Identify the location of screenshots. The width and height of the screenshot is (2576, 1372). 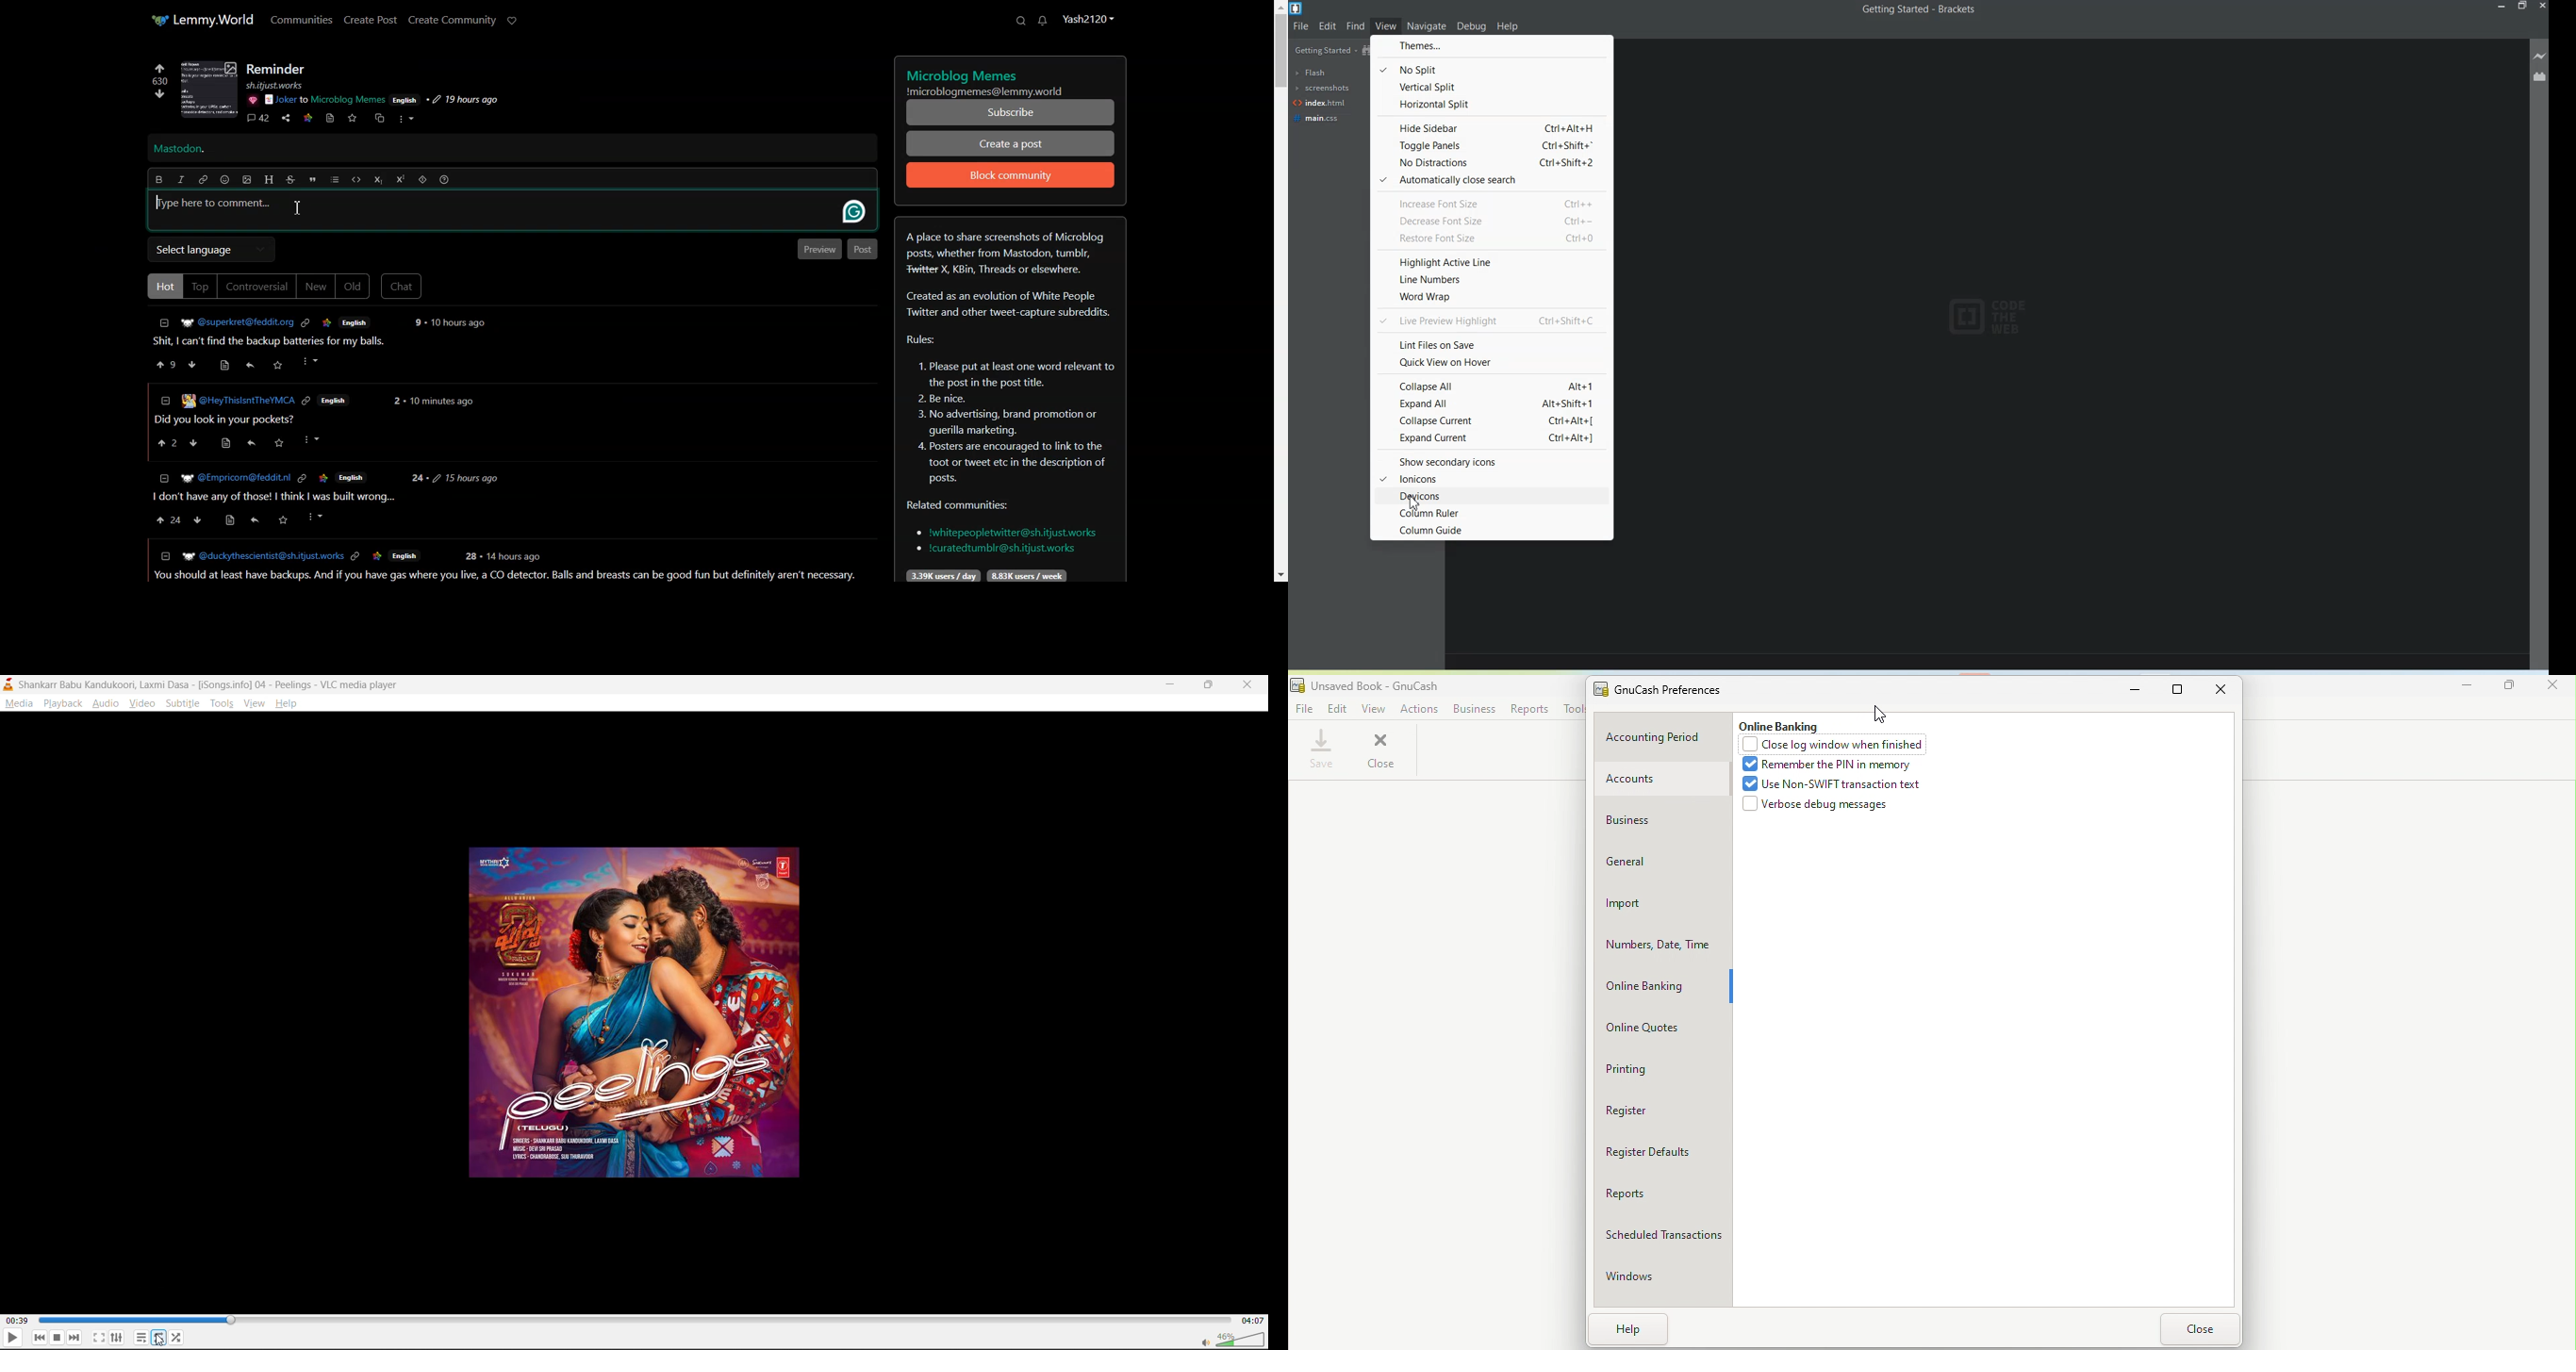
(1321, 88).